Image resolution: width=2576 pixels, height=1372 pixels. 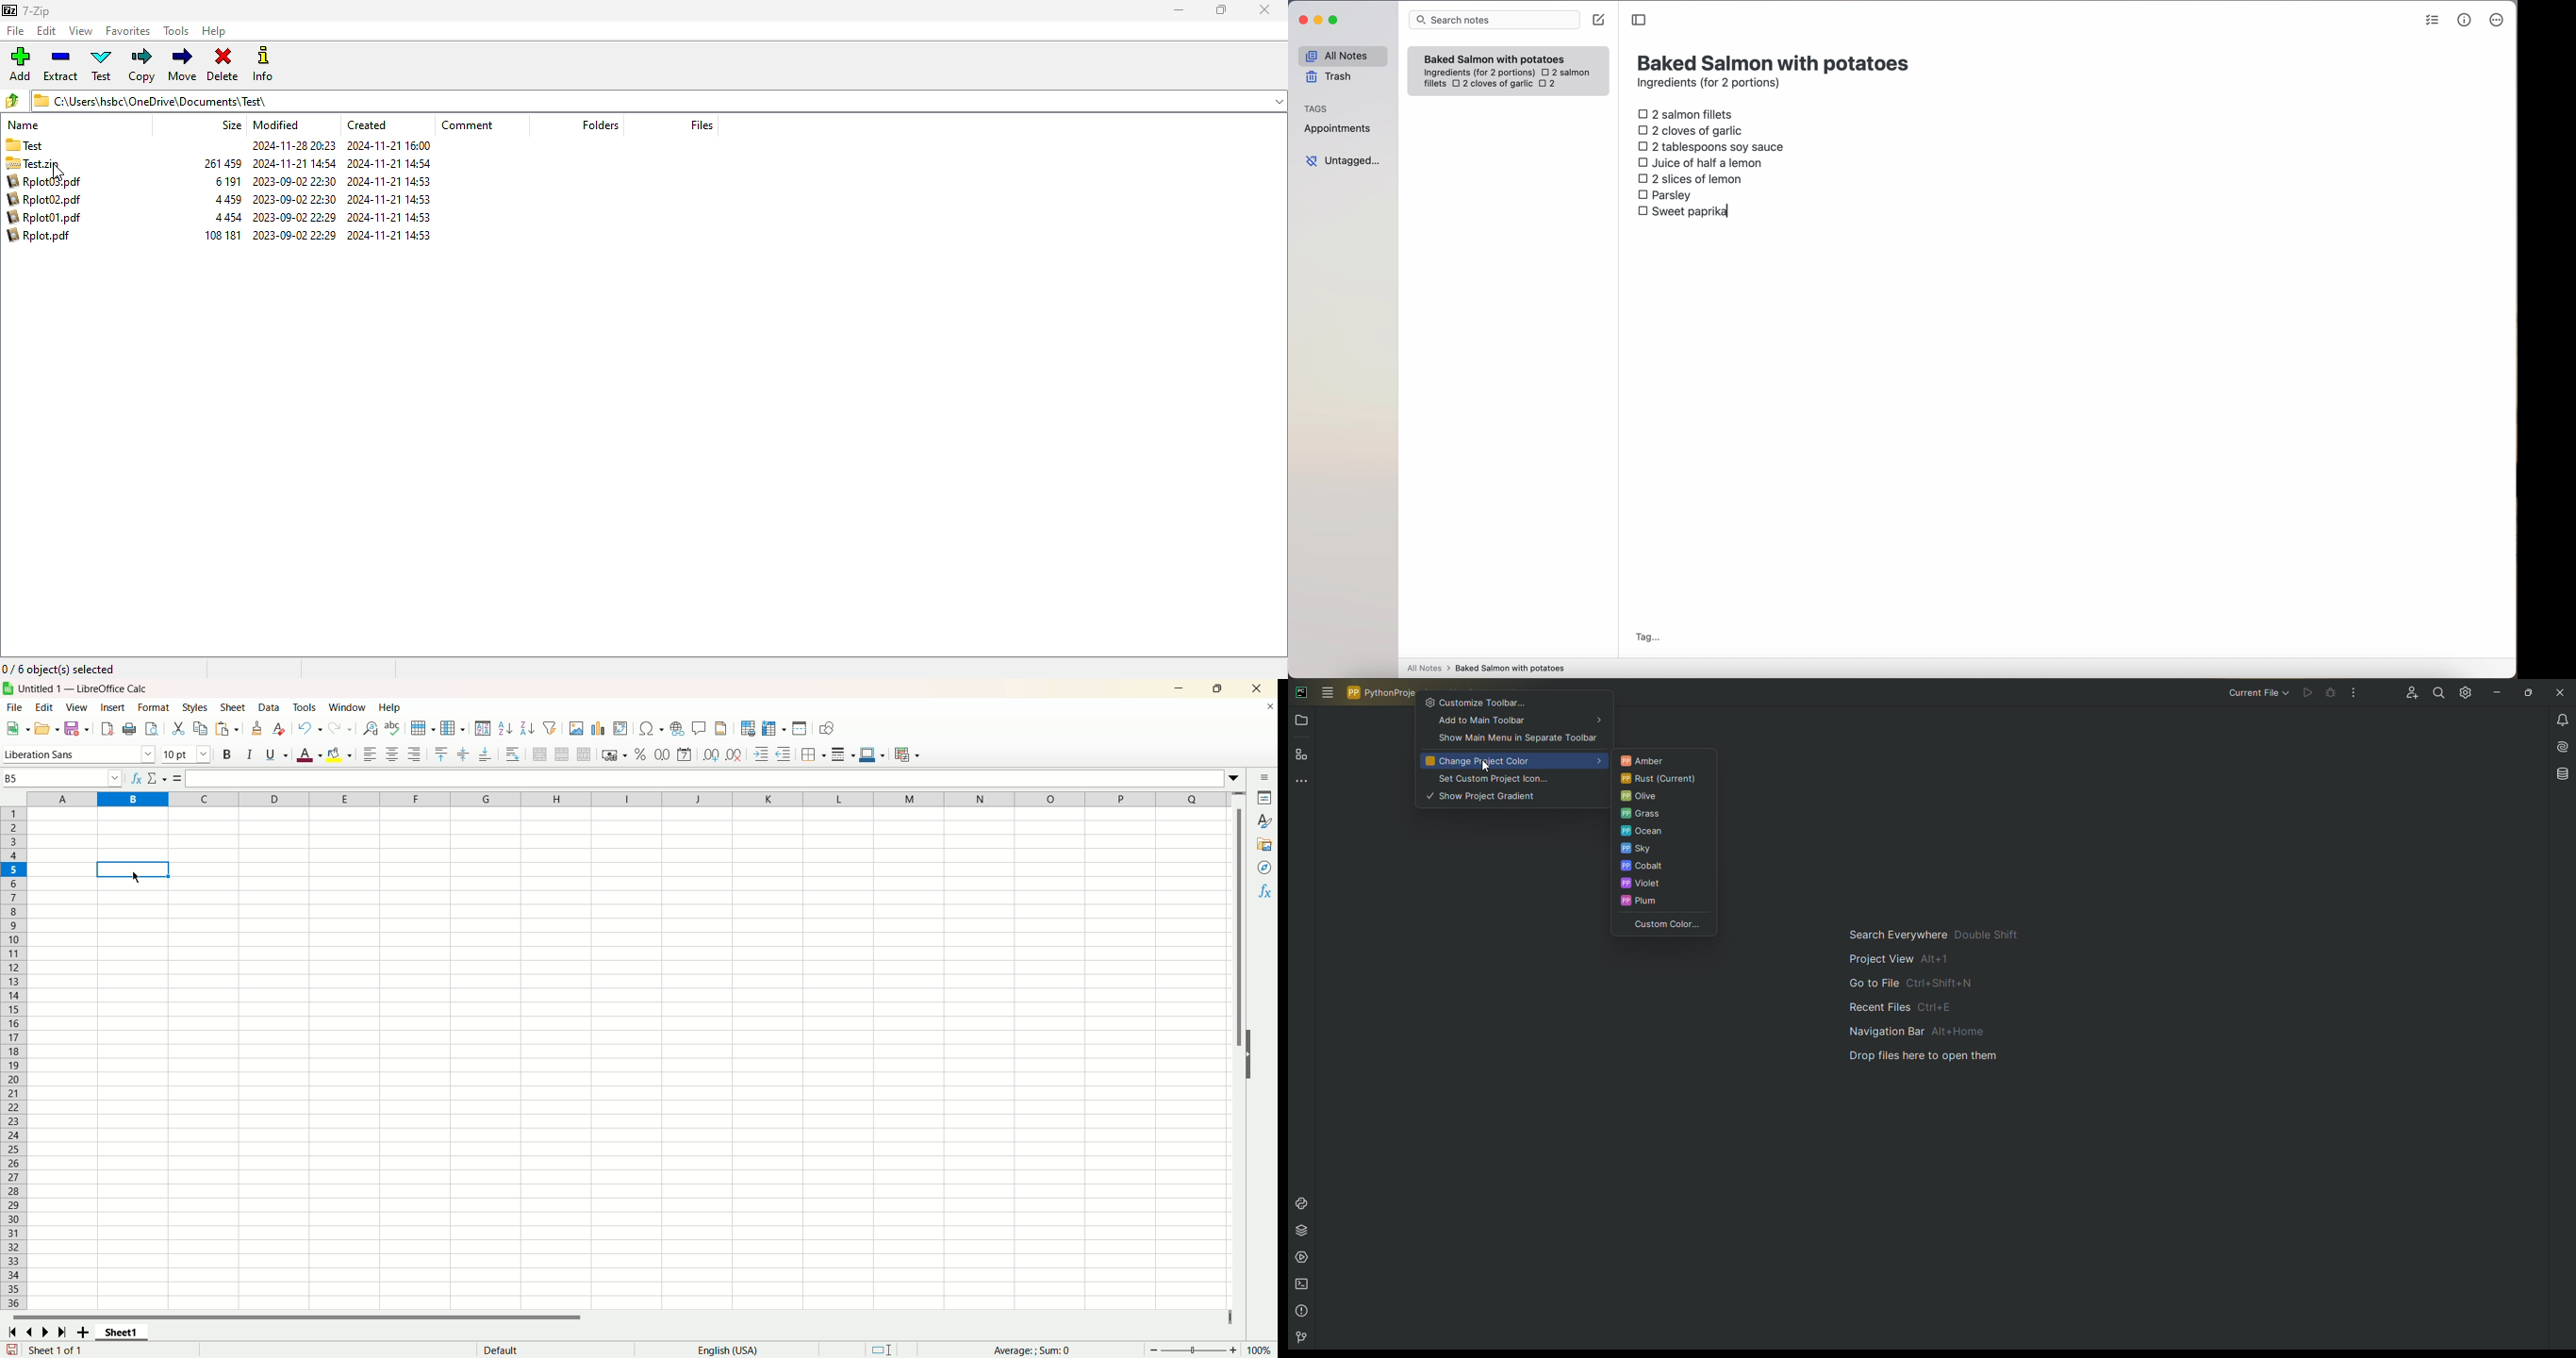 I want to click on close, so click(x=1264, y=10).